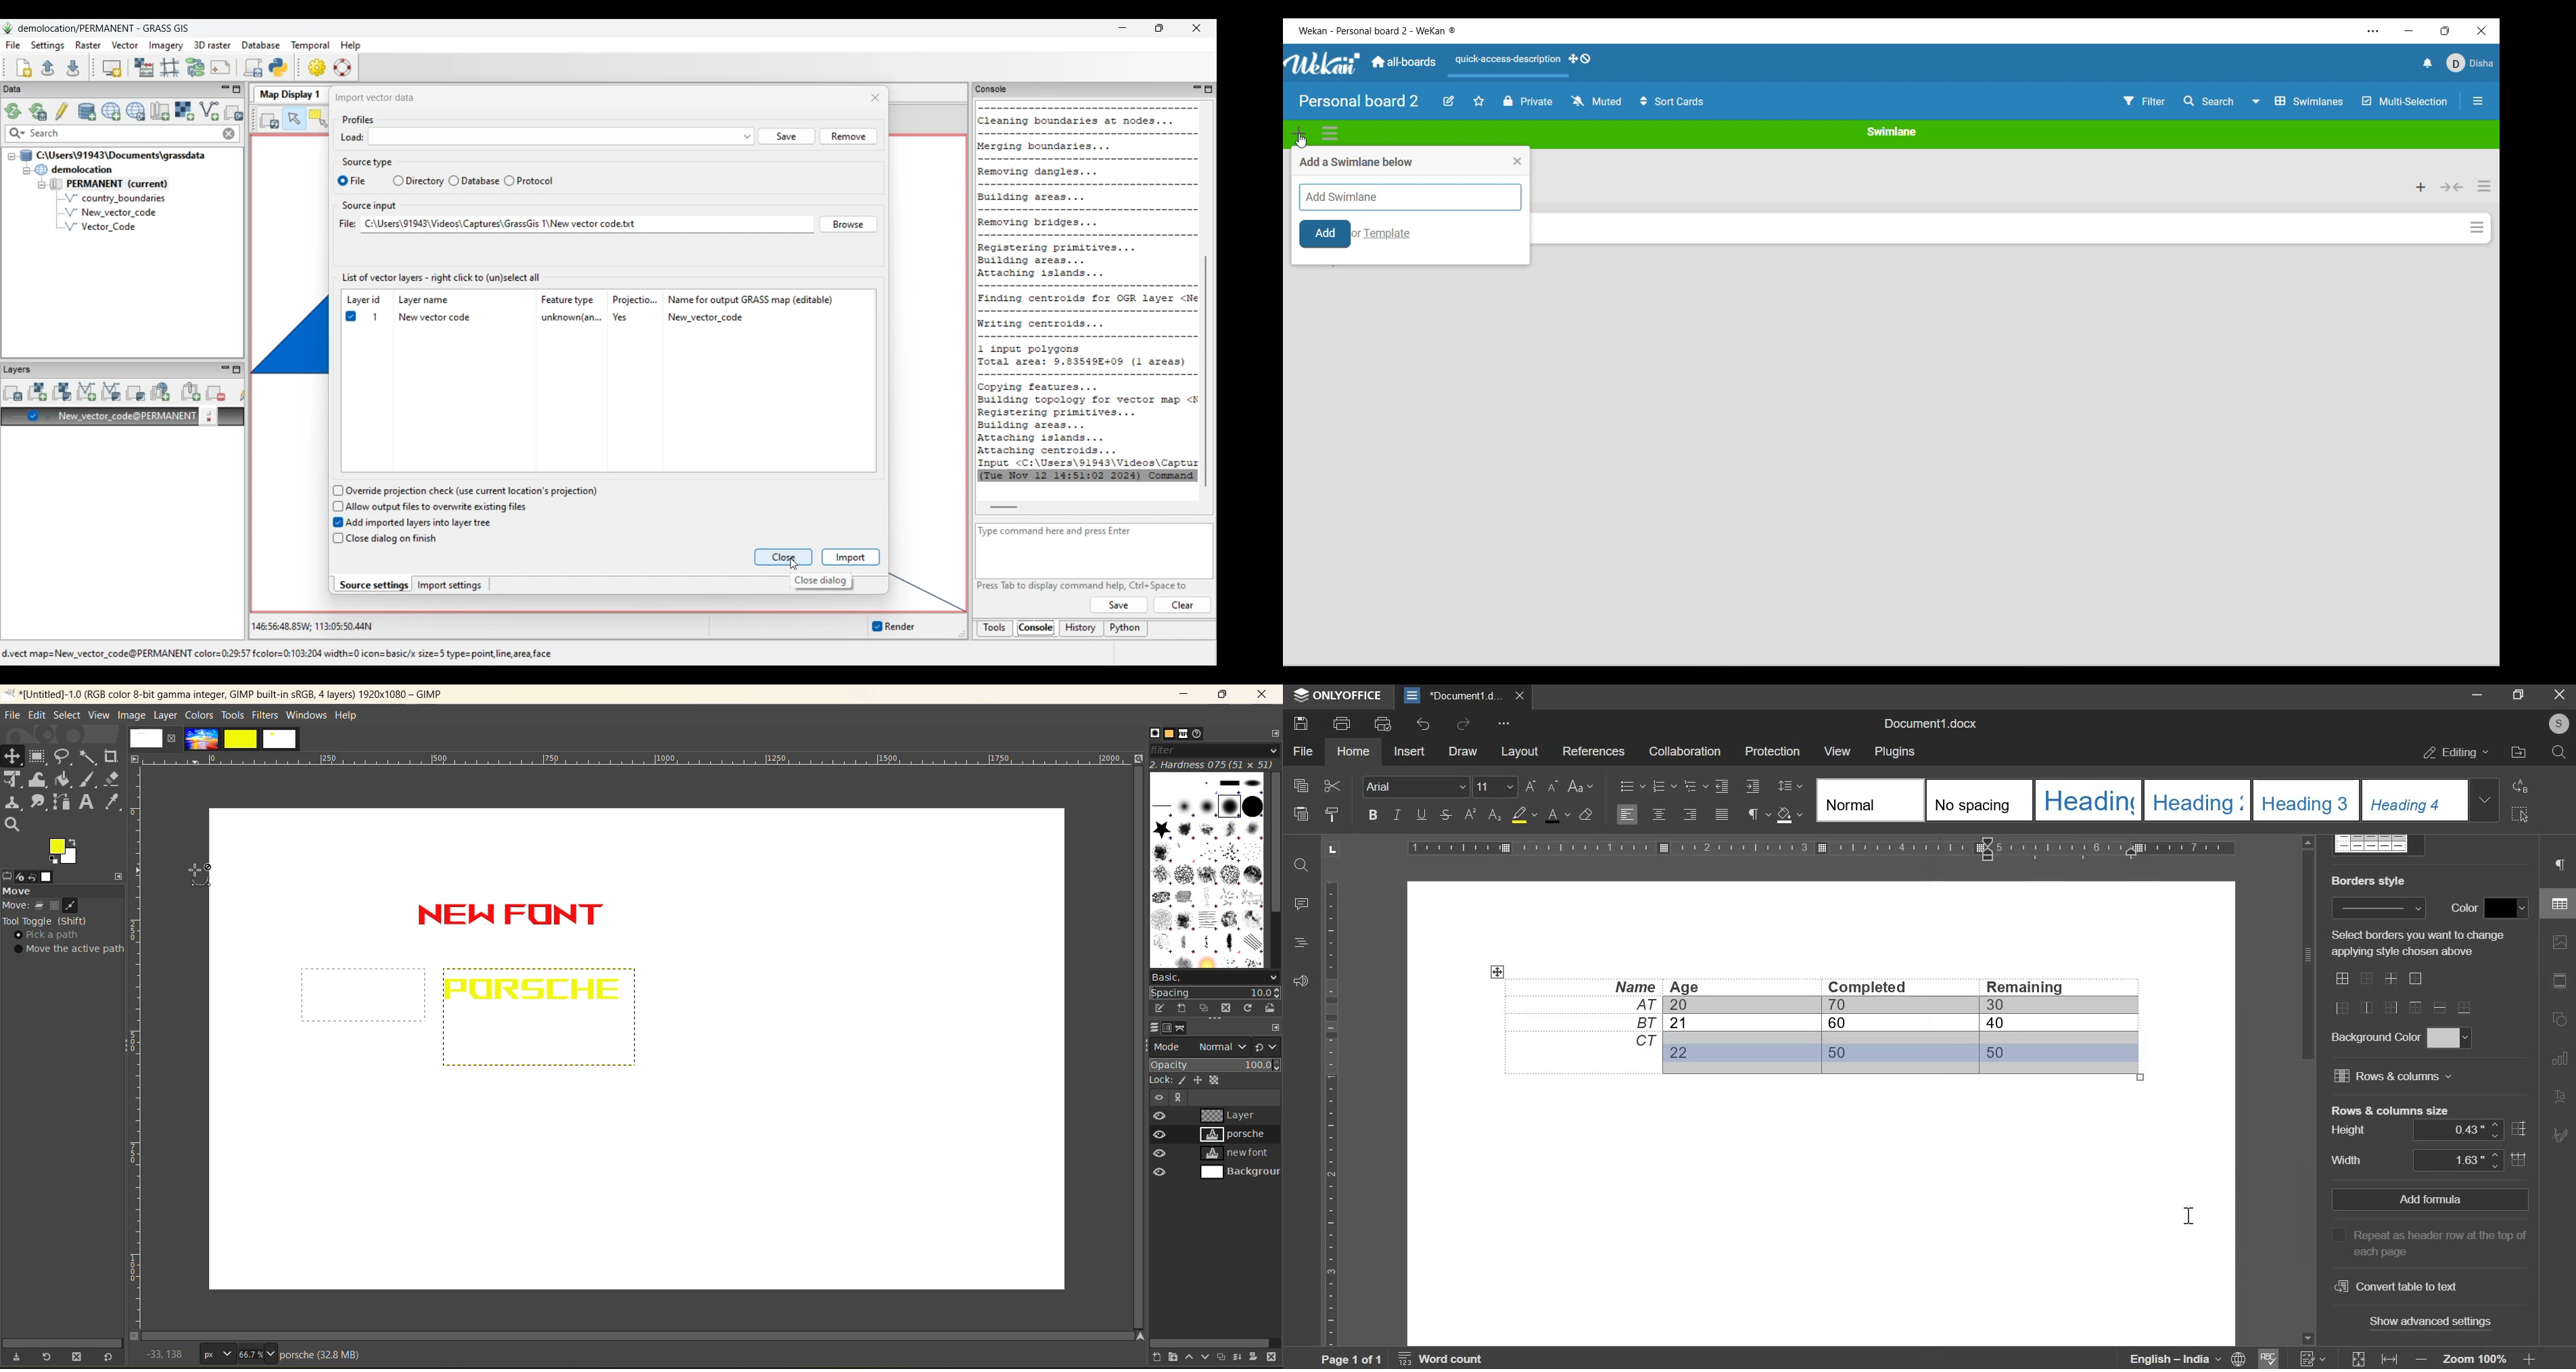  What do you see at coordinates (1187, 1358) in the screenshot?
I see `raise the layer` at bounding box center [1187, 1358].